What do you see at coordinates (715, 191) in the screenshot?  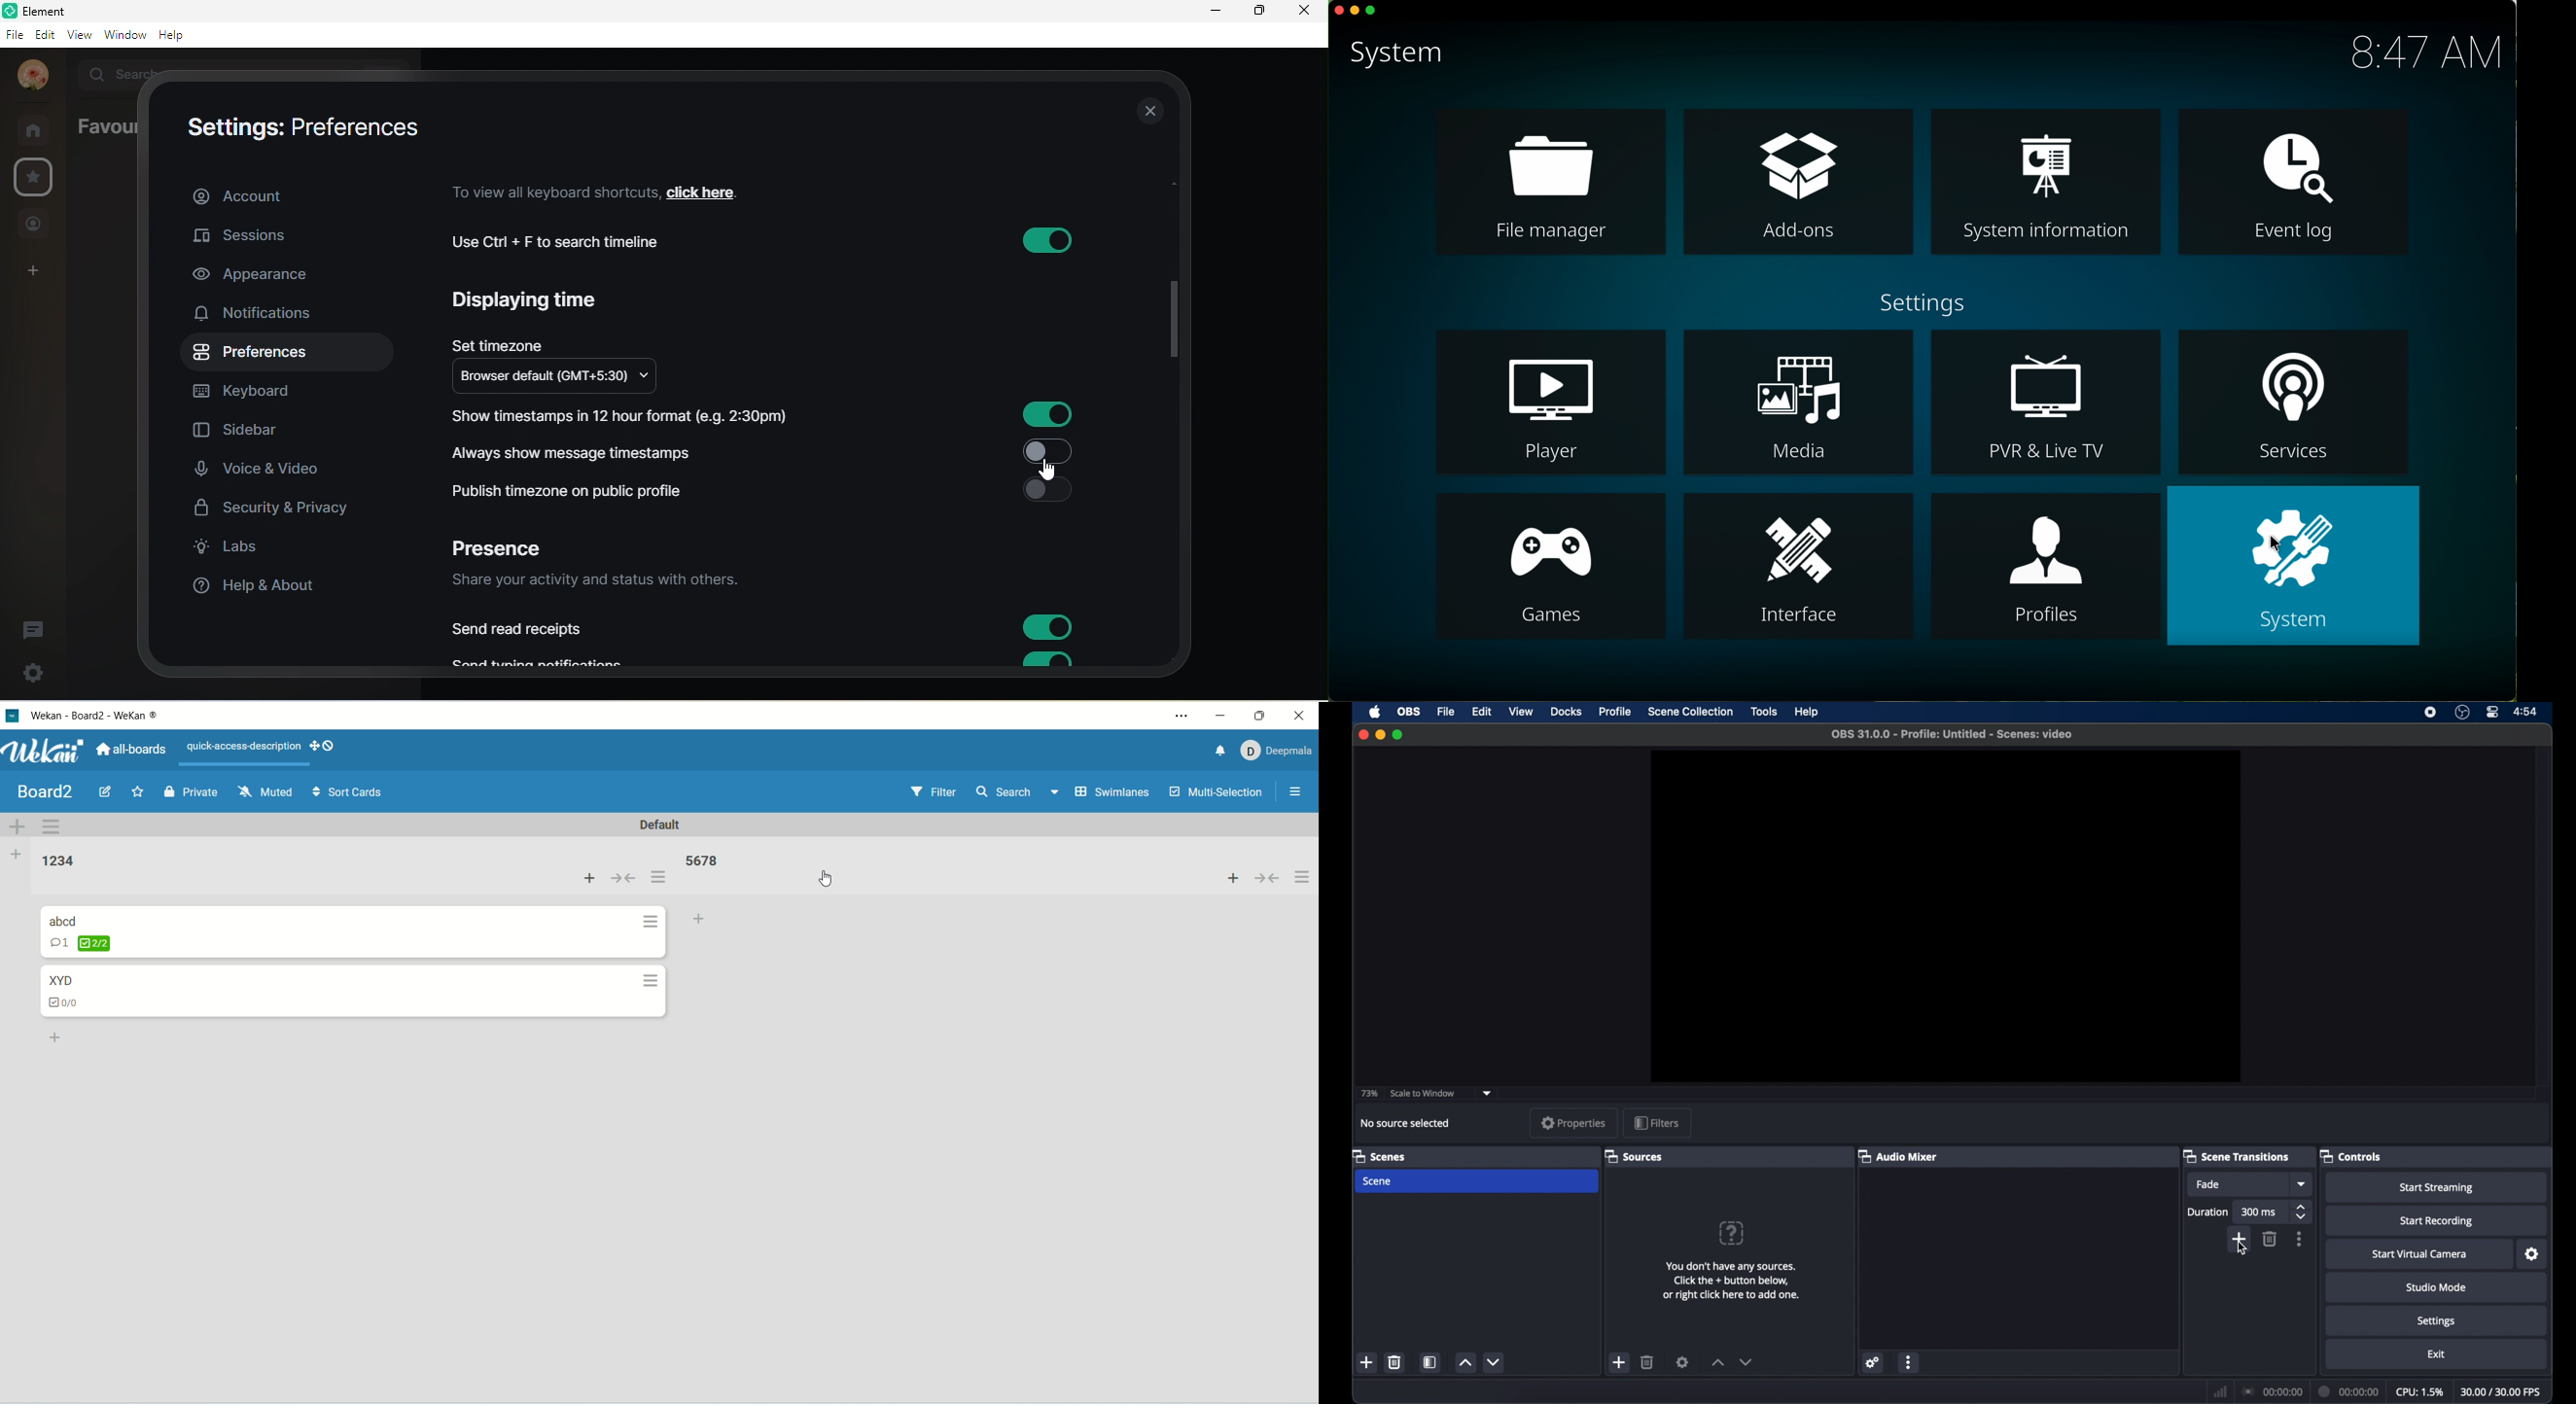 I see `click here` at bounding box center [715, 191].